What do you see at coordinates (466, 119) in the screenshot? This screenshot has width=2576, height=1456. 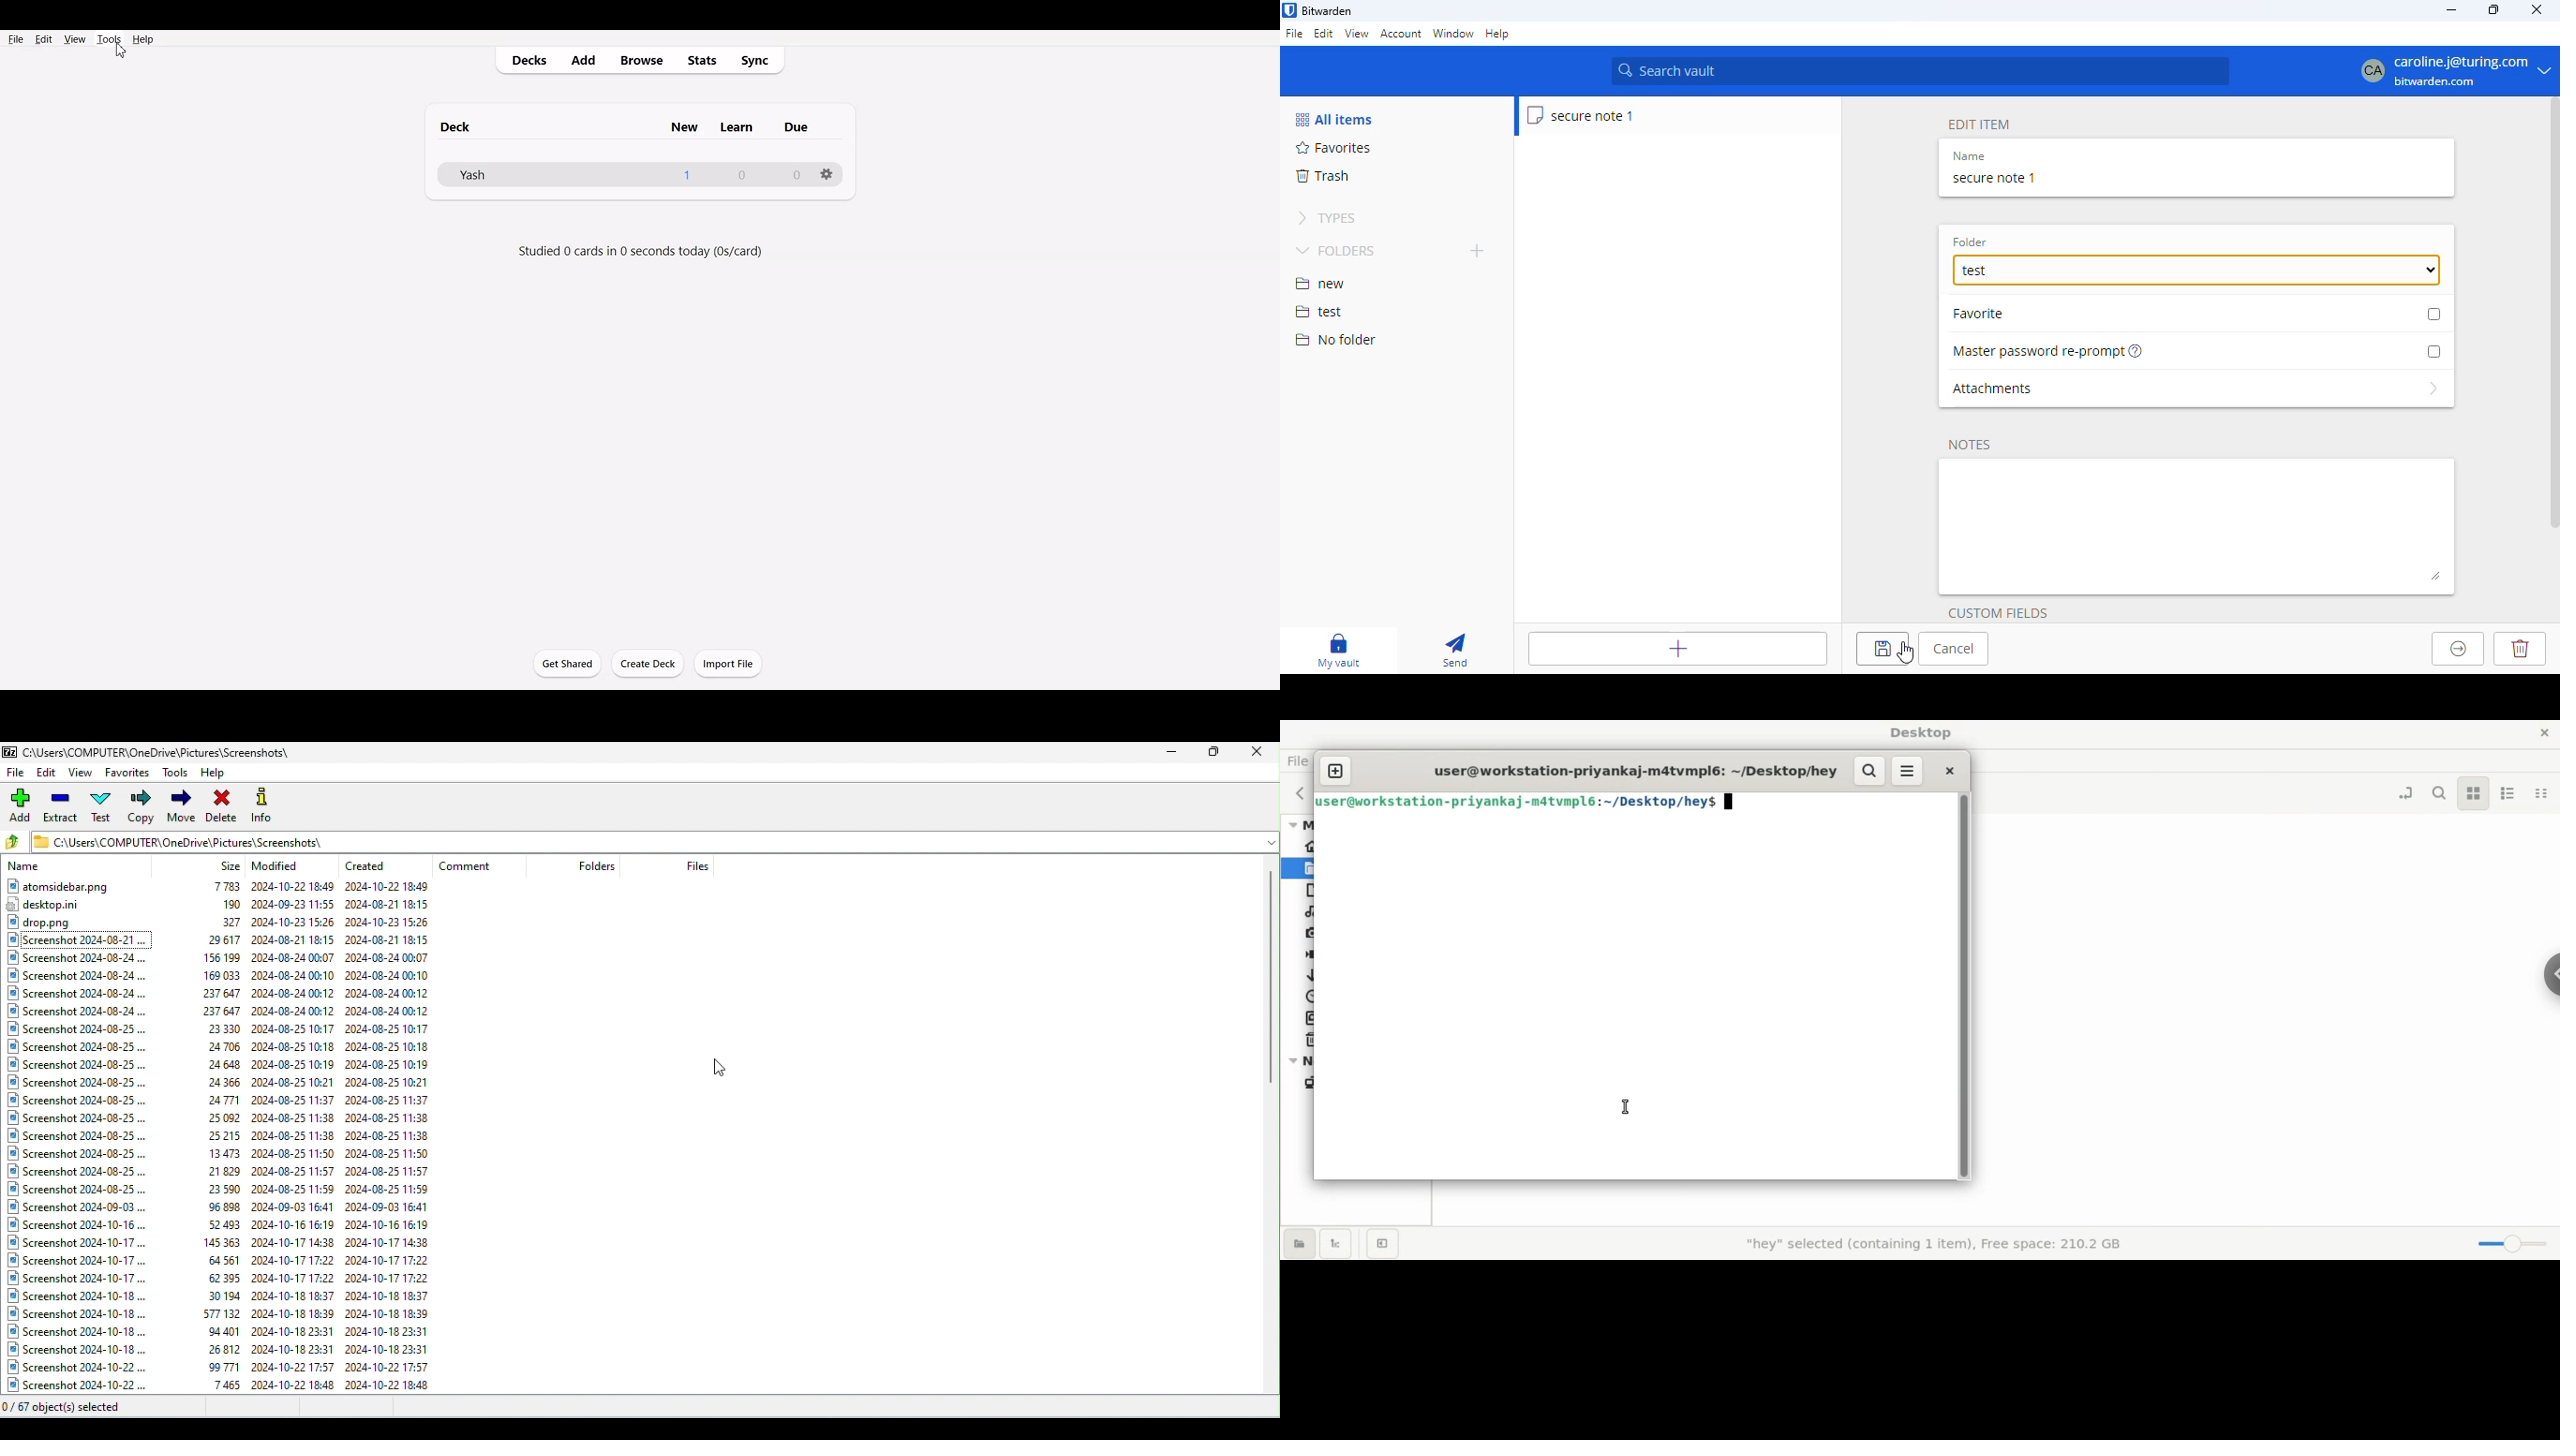 I see `deck` at bounding box center [466, 119].